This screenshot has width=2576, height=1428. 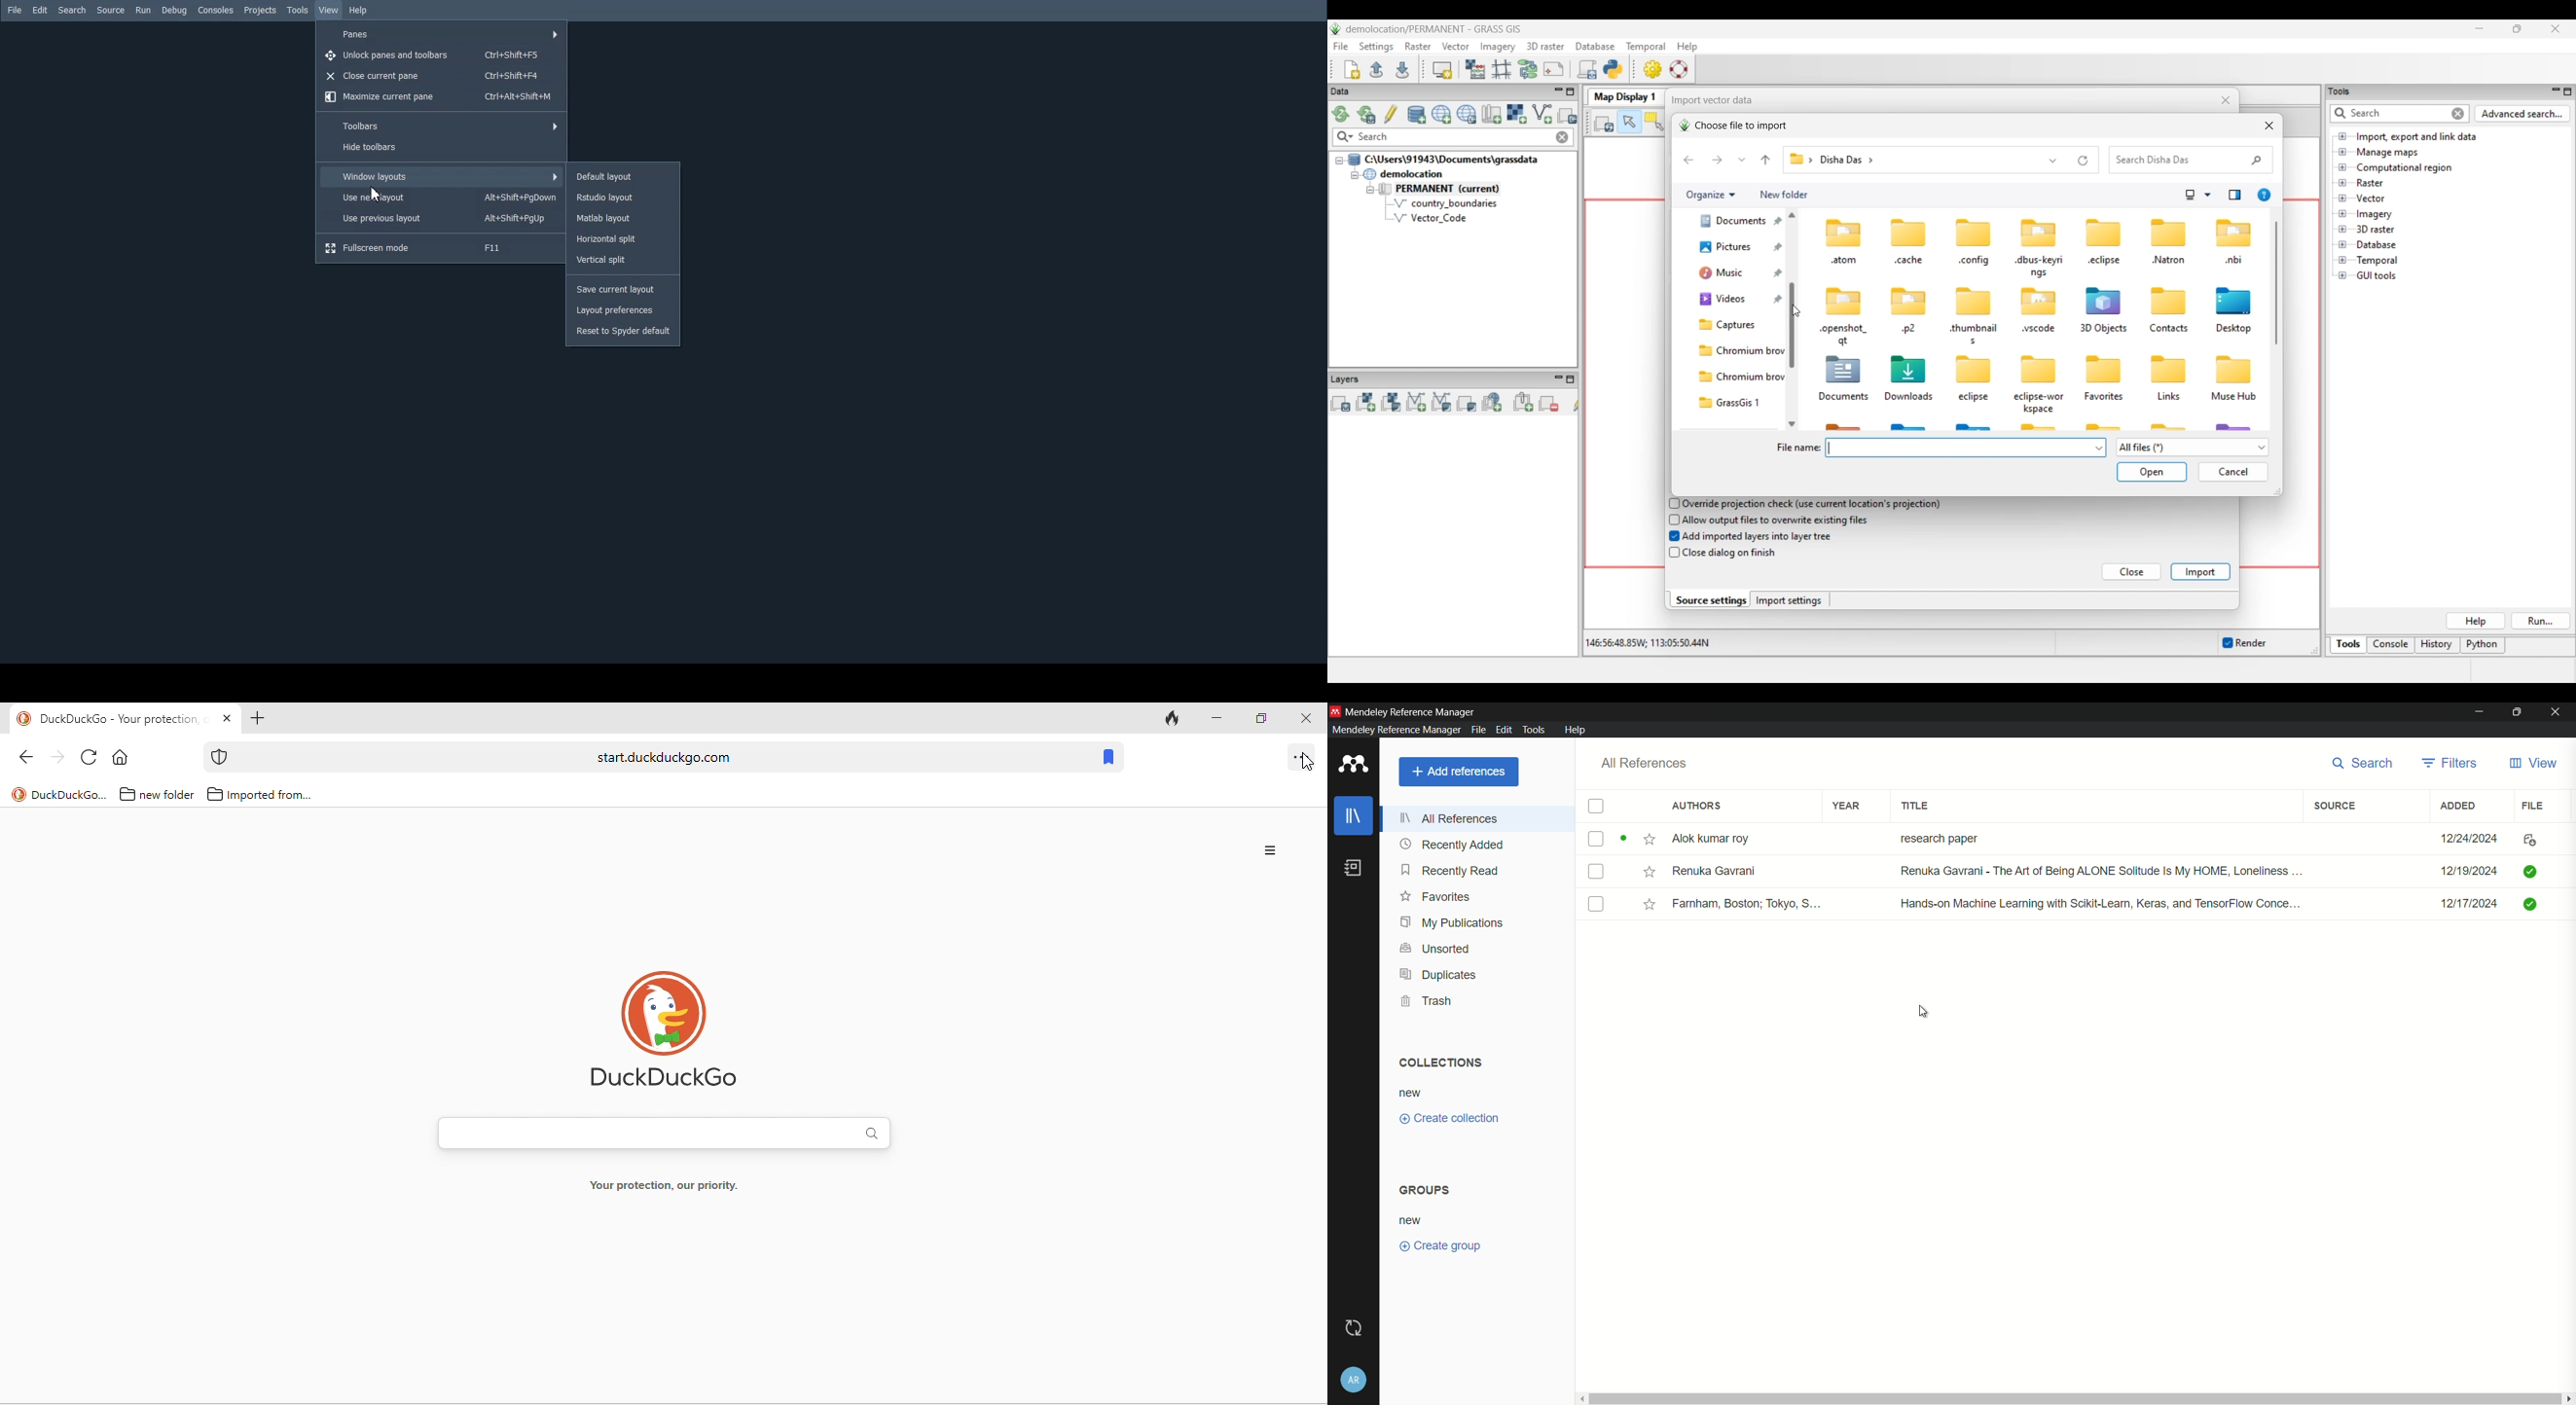 What do you see at coordinates (1354, 1329) in the screenshot?
I see `sync` at bounding box center [1354, 1329].